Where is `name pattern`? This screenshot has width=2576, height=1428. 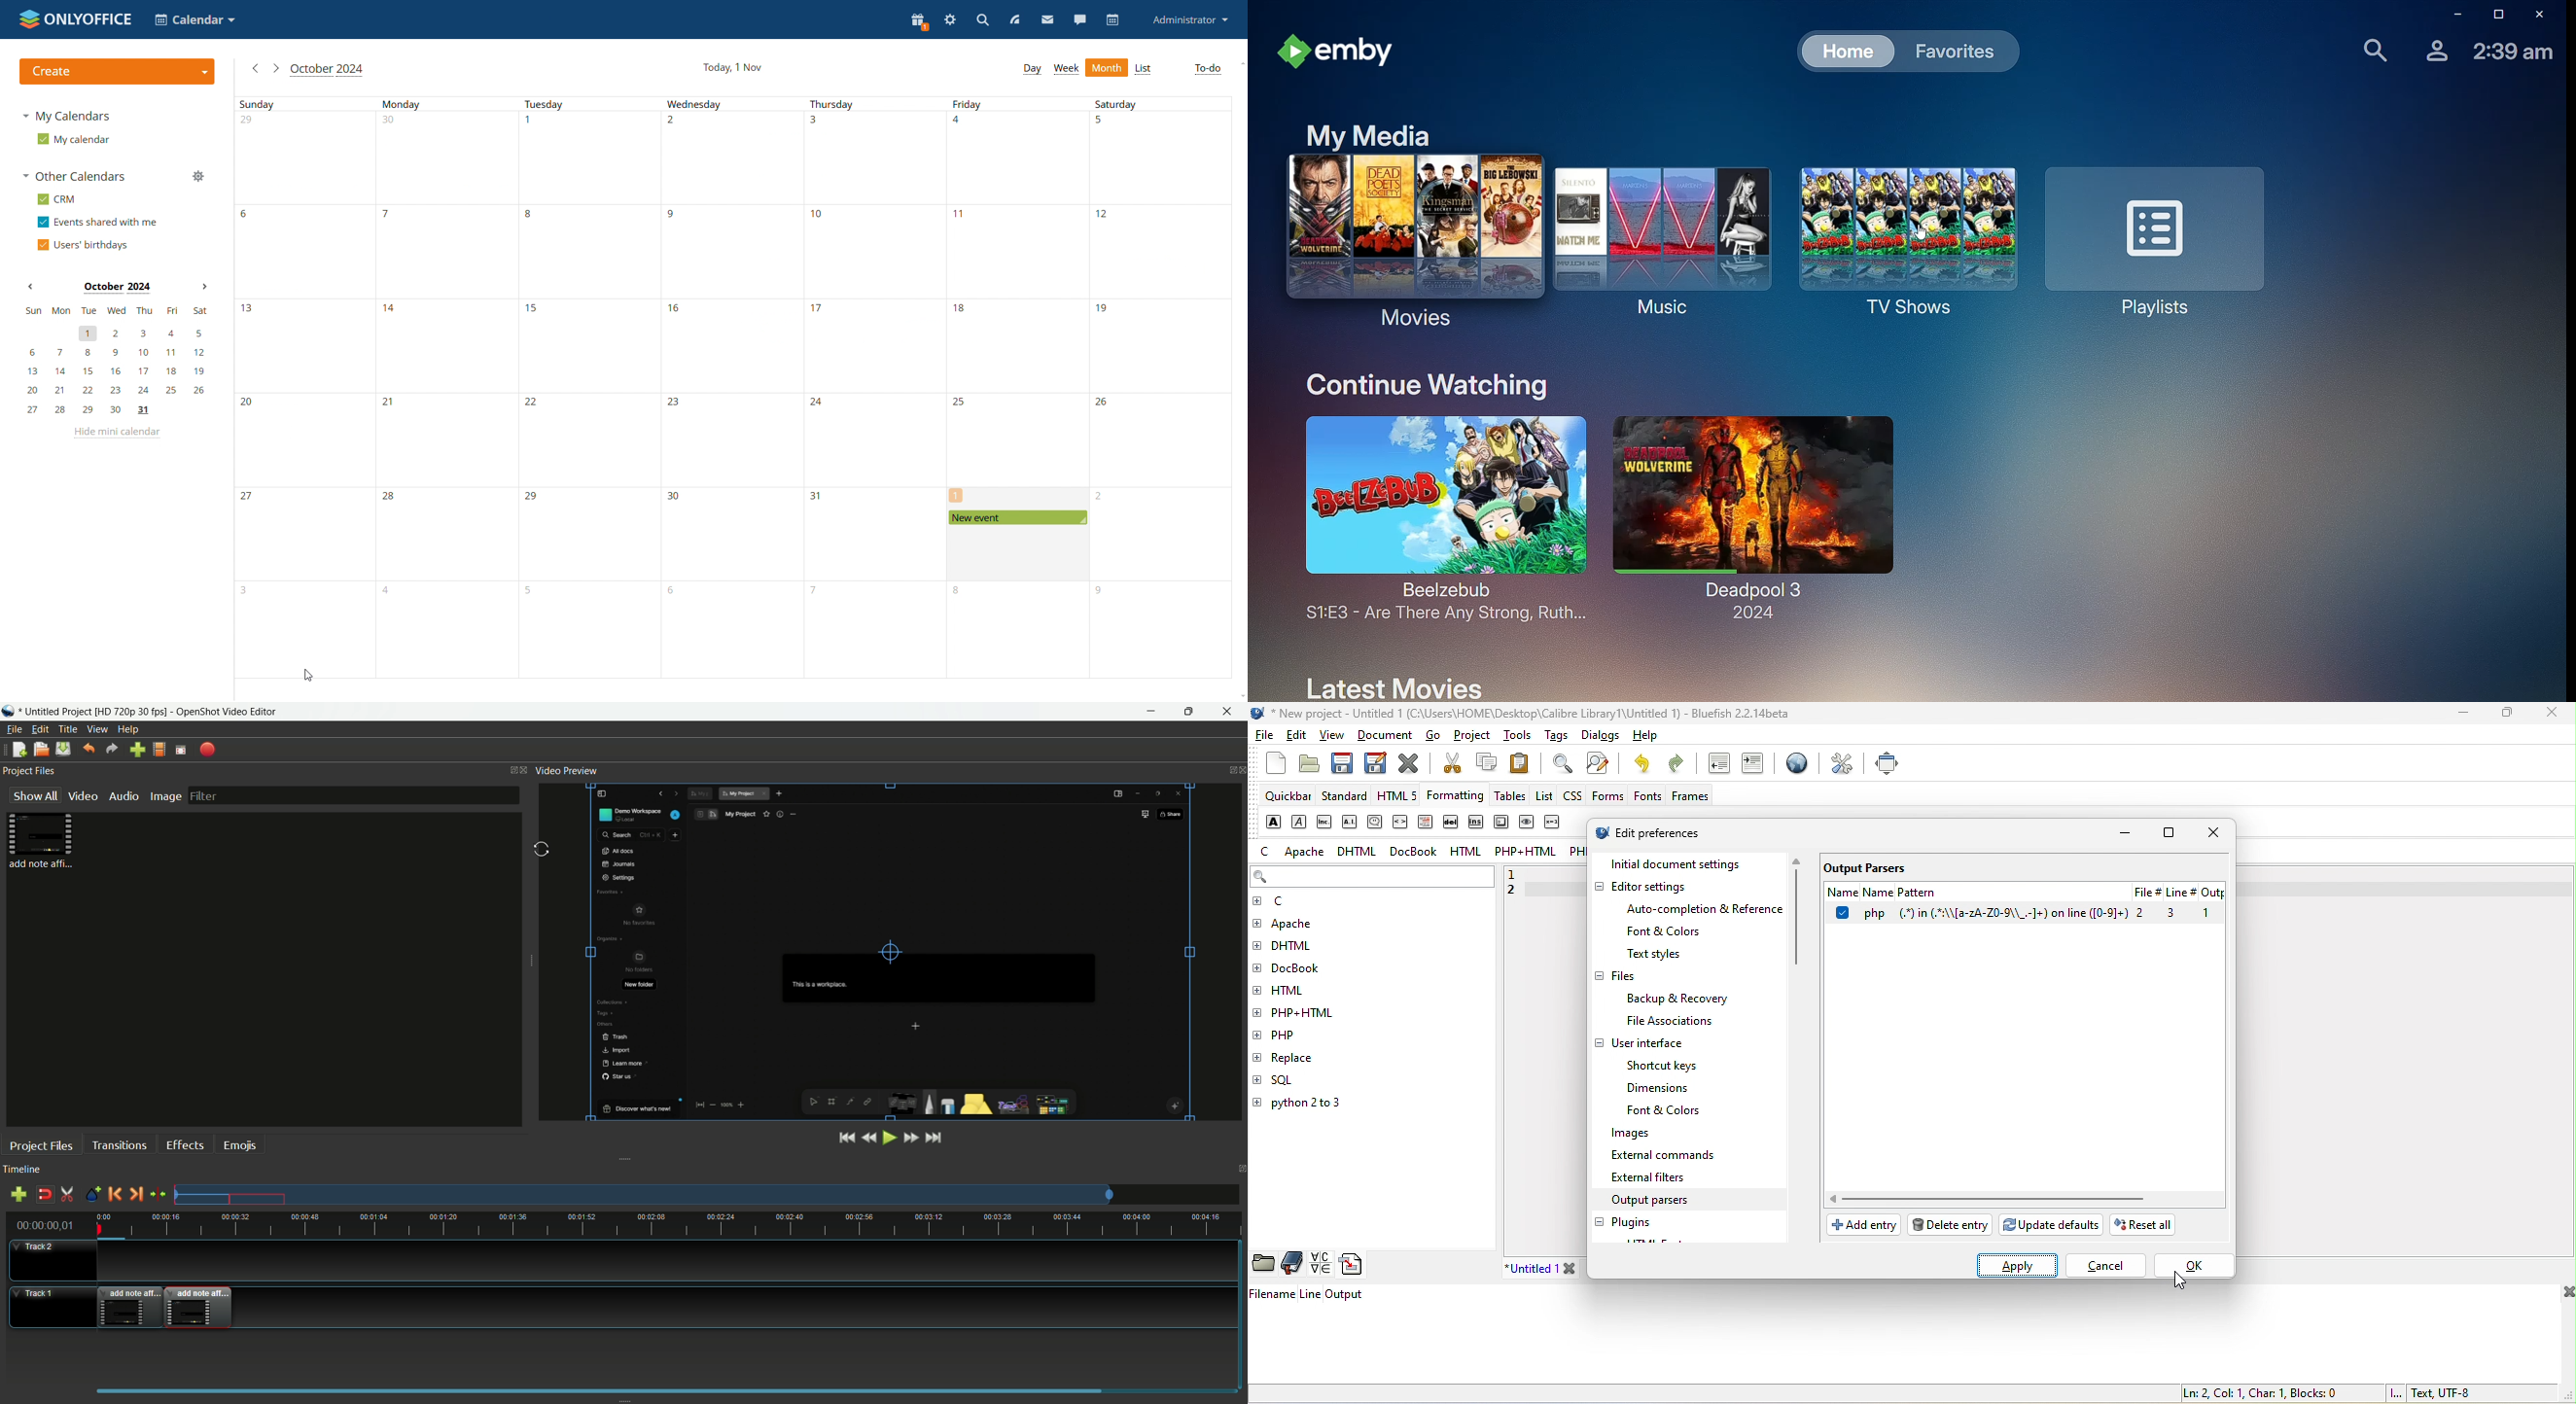
name pattern is located at coordinates (1971, 889).